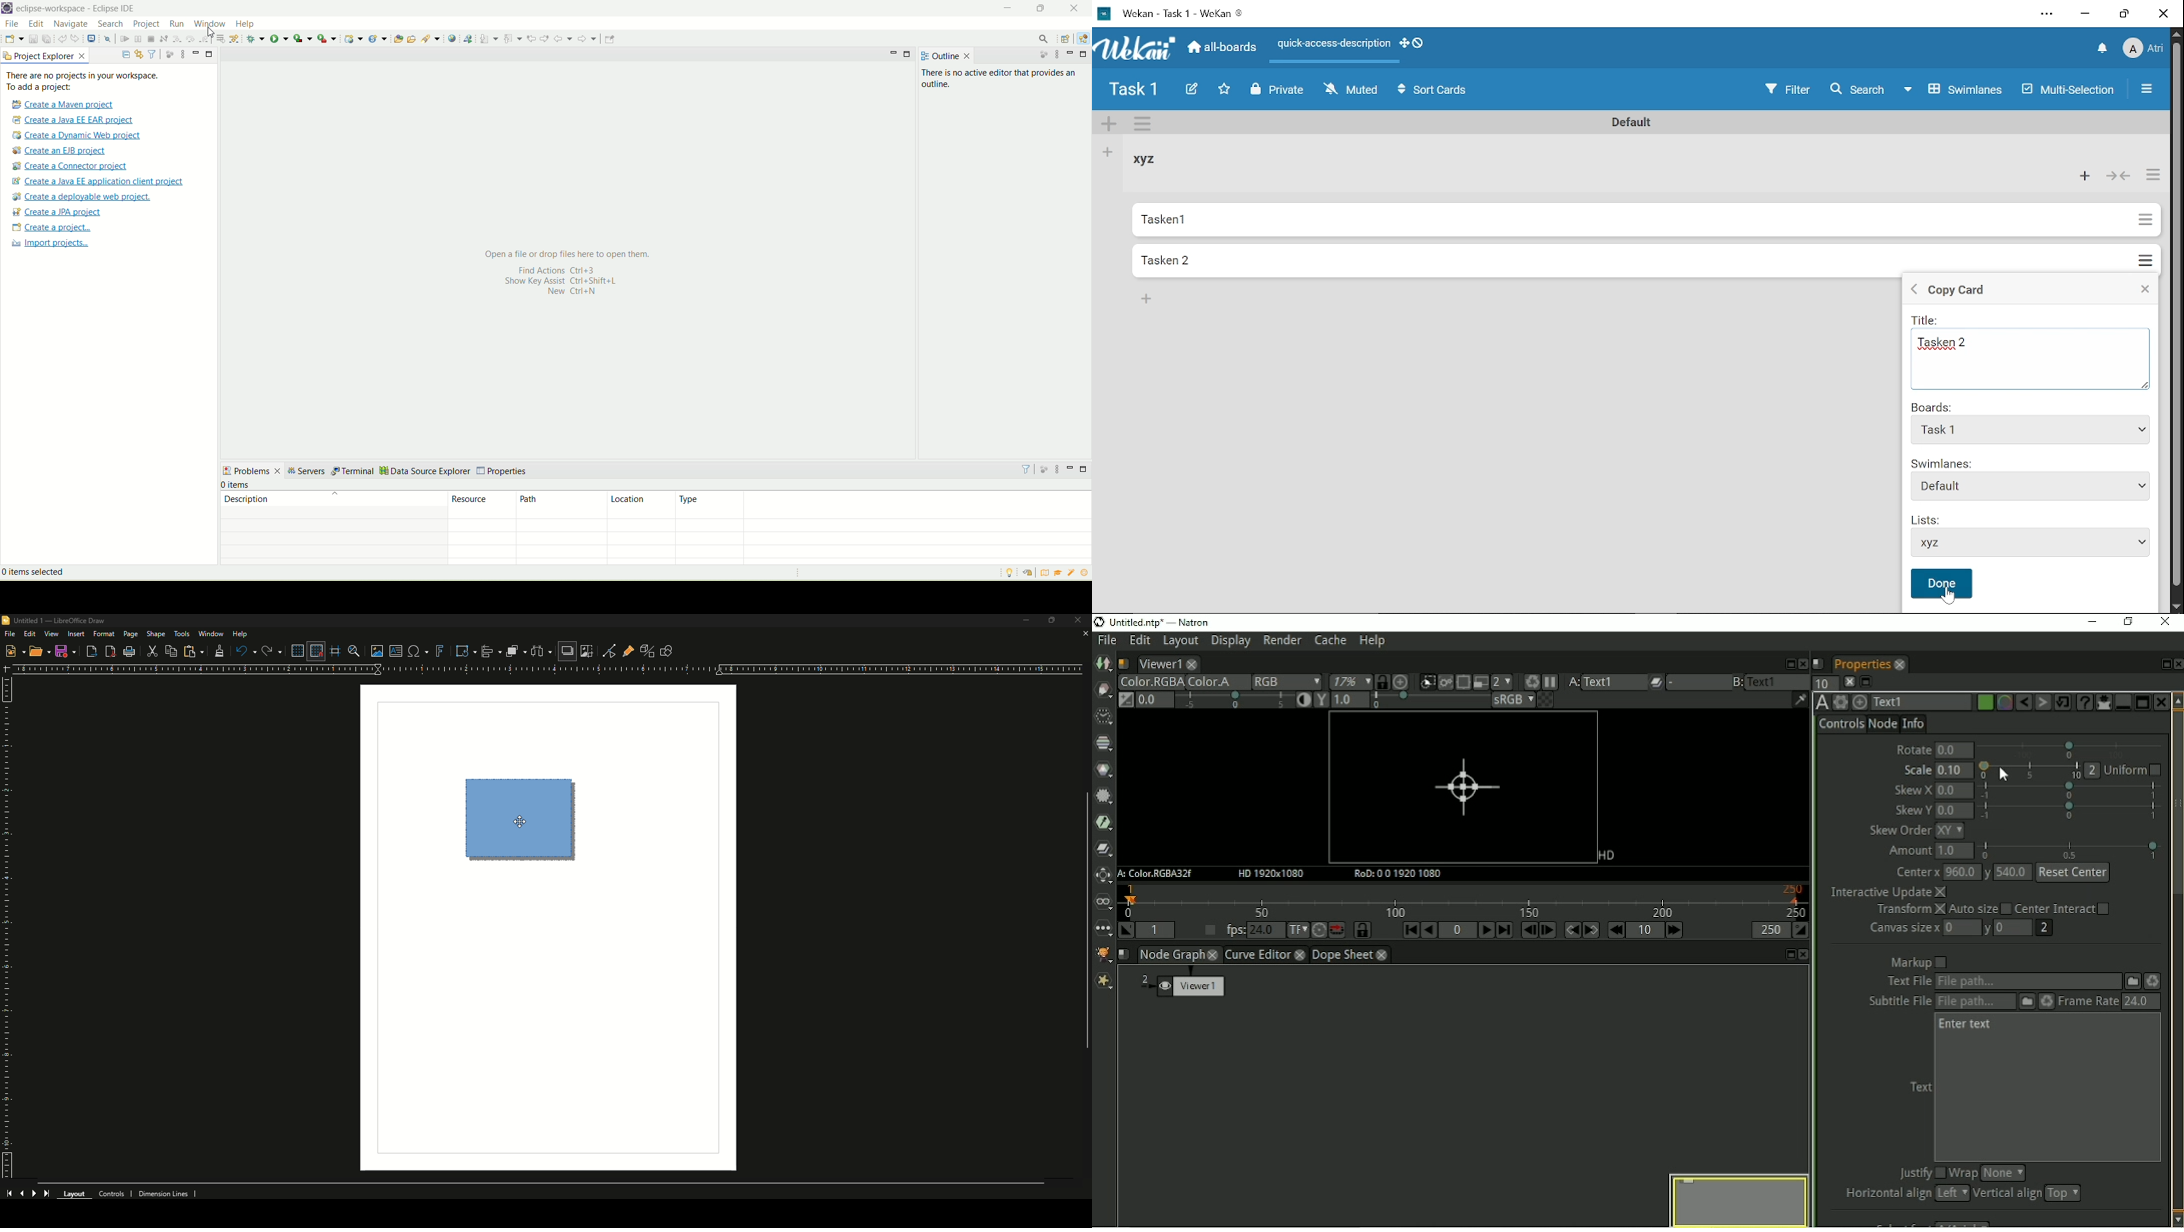 This screenshot has height=1232, width=2184. I want to click on Snap to Grid, so click(315, 651).